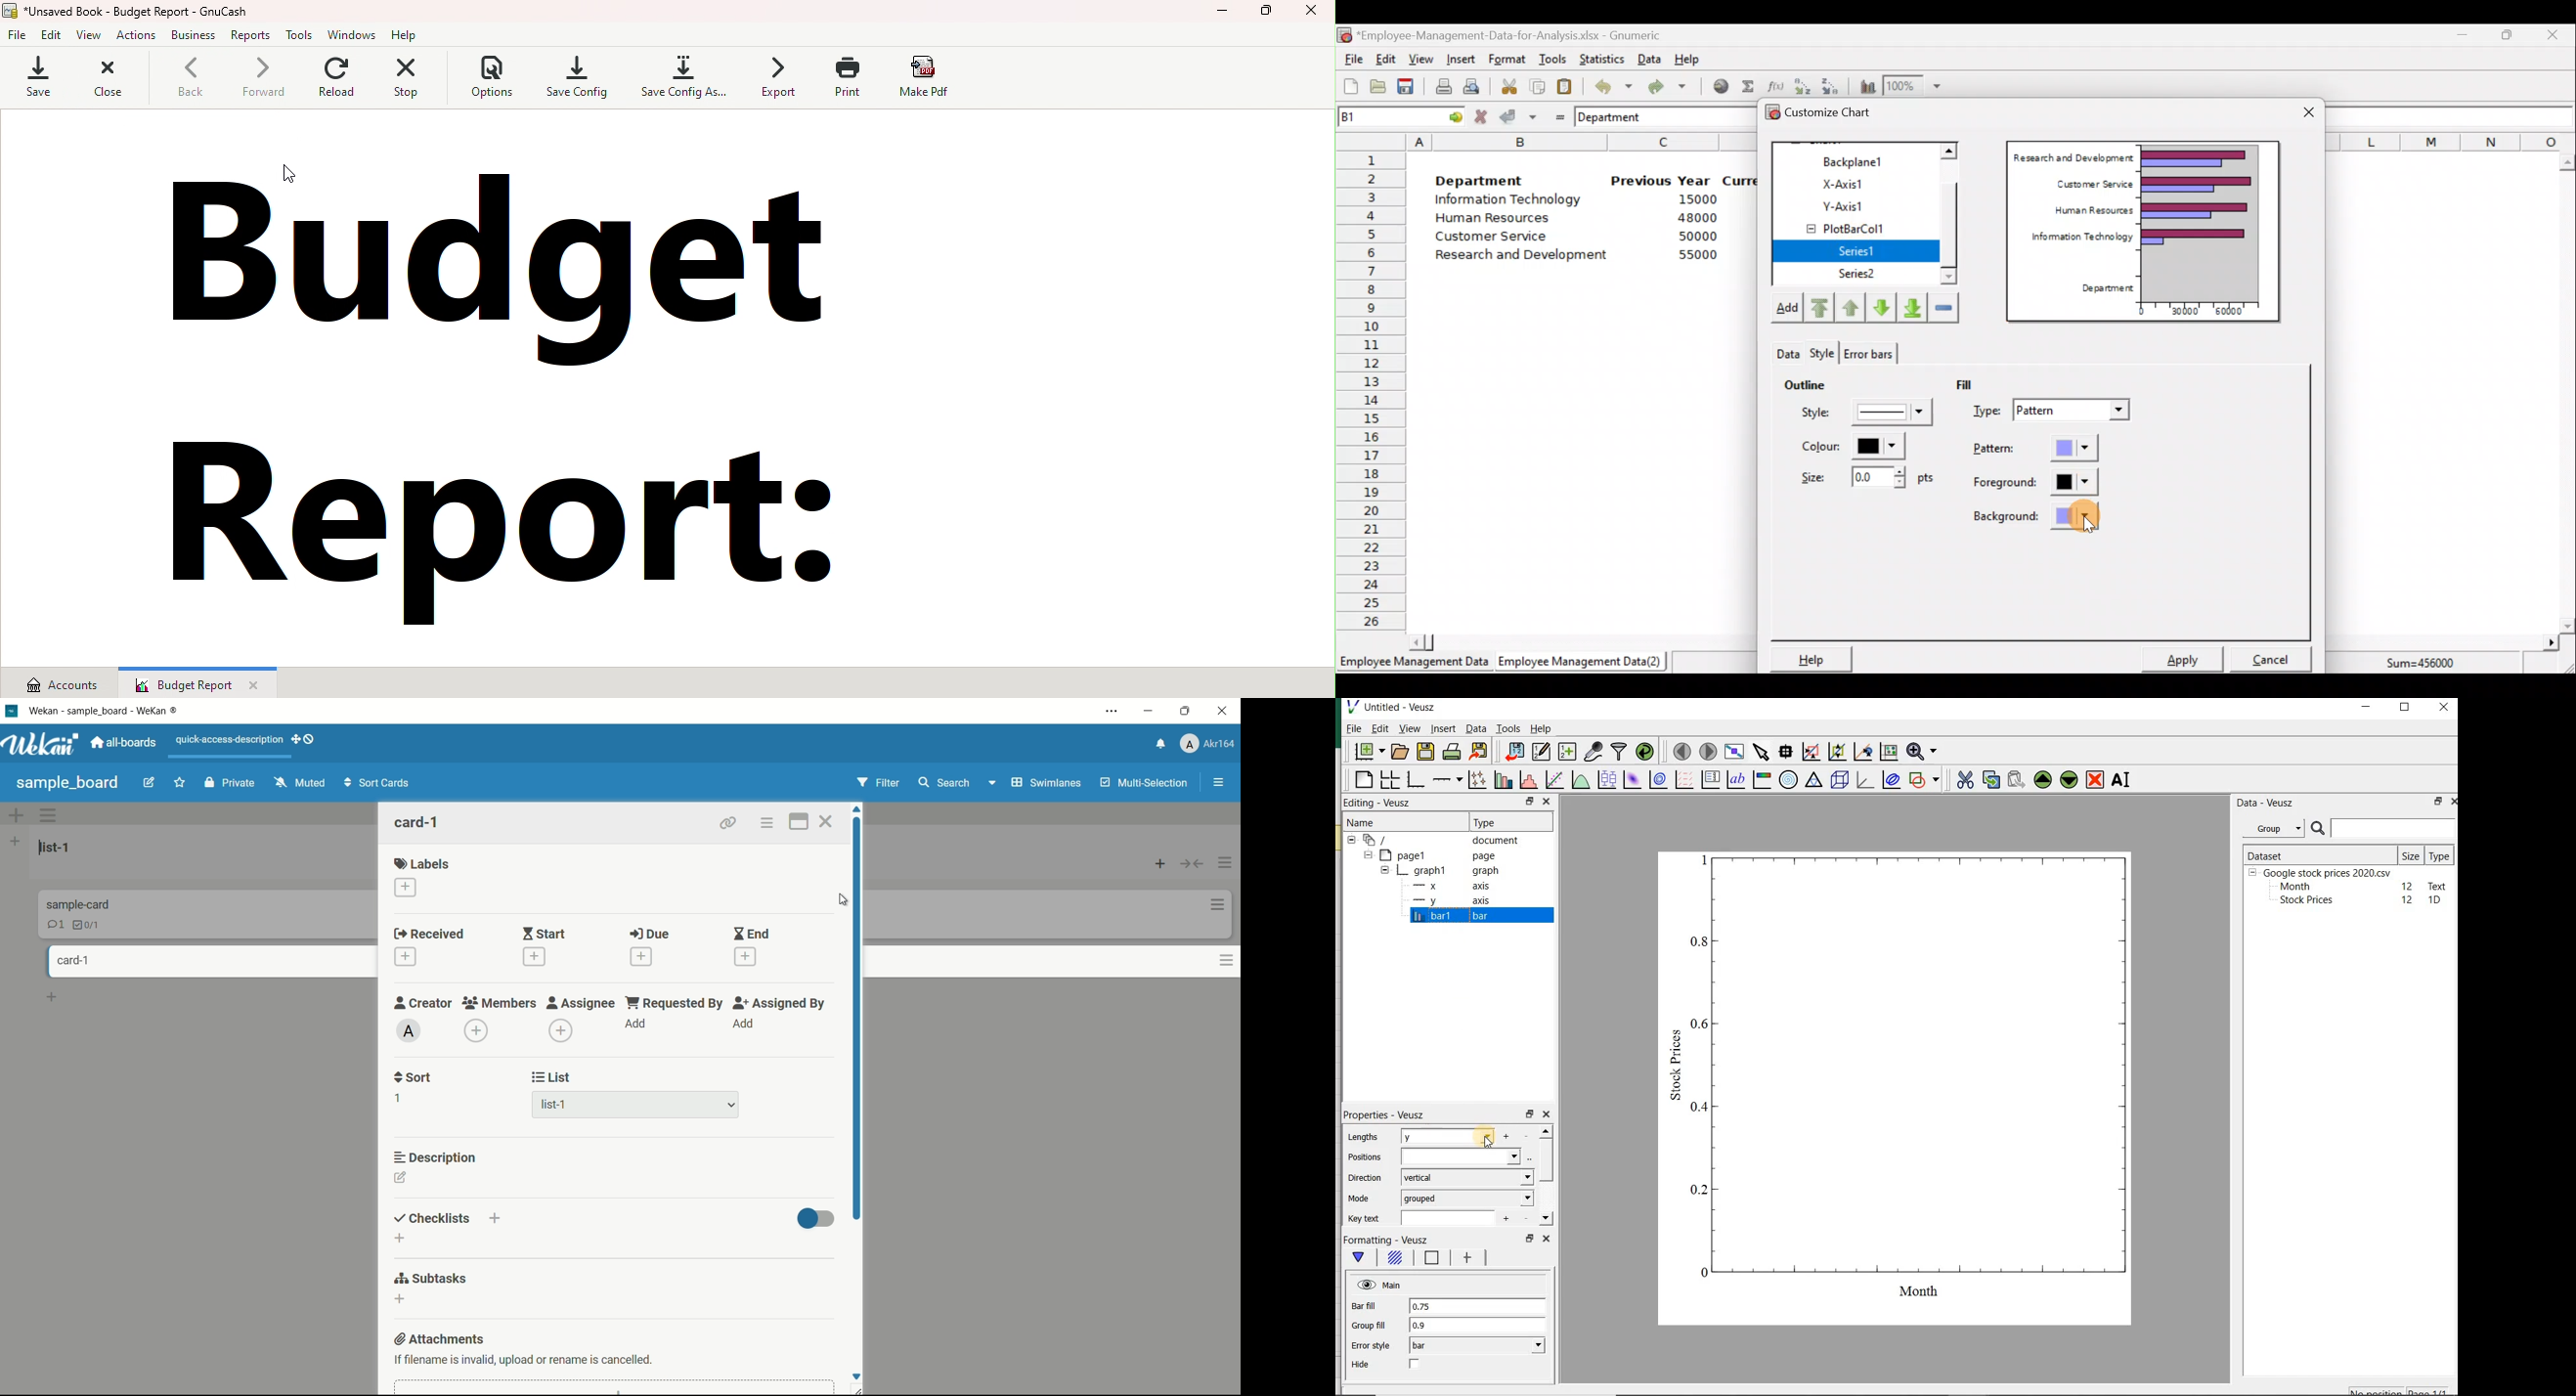  Describe the element at coordinates (1413, 666) in the screenshot. I see `Employee Management Data` at that location.